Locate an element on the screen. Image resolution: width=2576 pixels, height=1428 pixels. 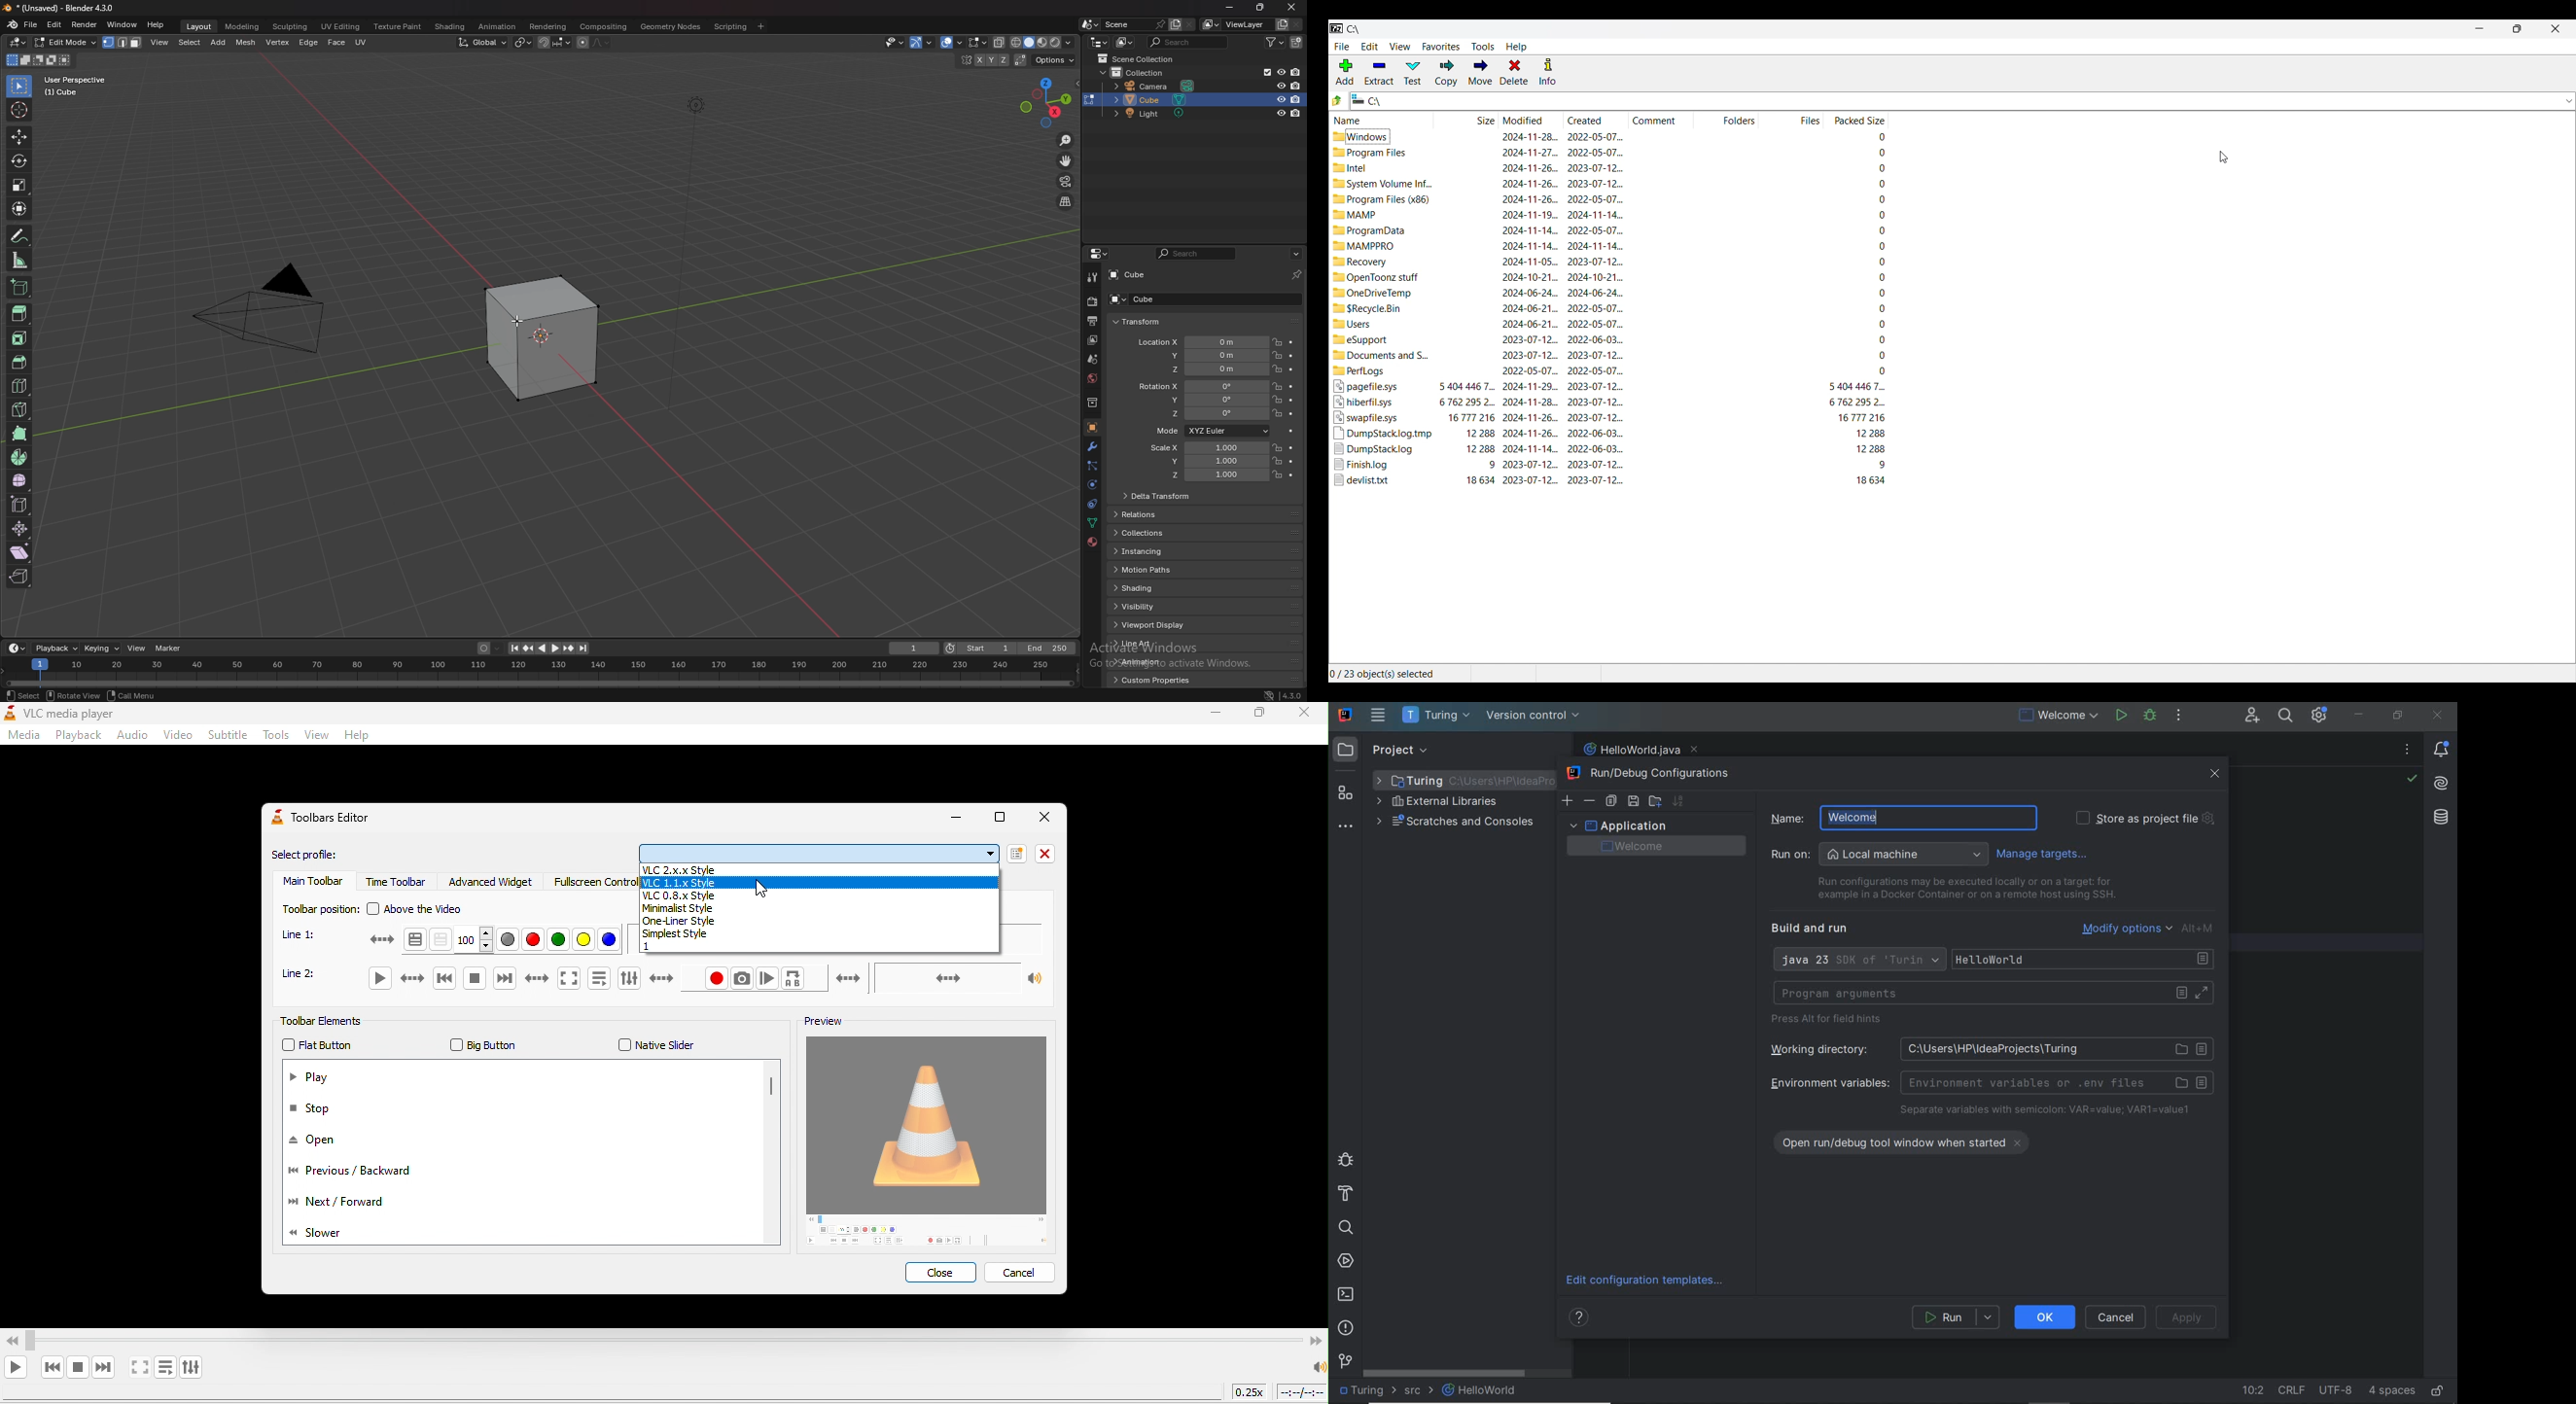
next media is located at coordinates (524, 981).